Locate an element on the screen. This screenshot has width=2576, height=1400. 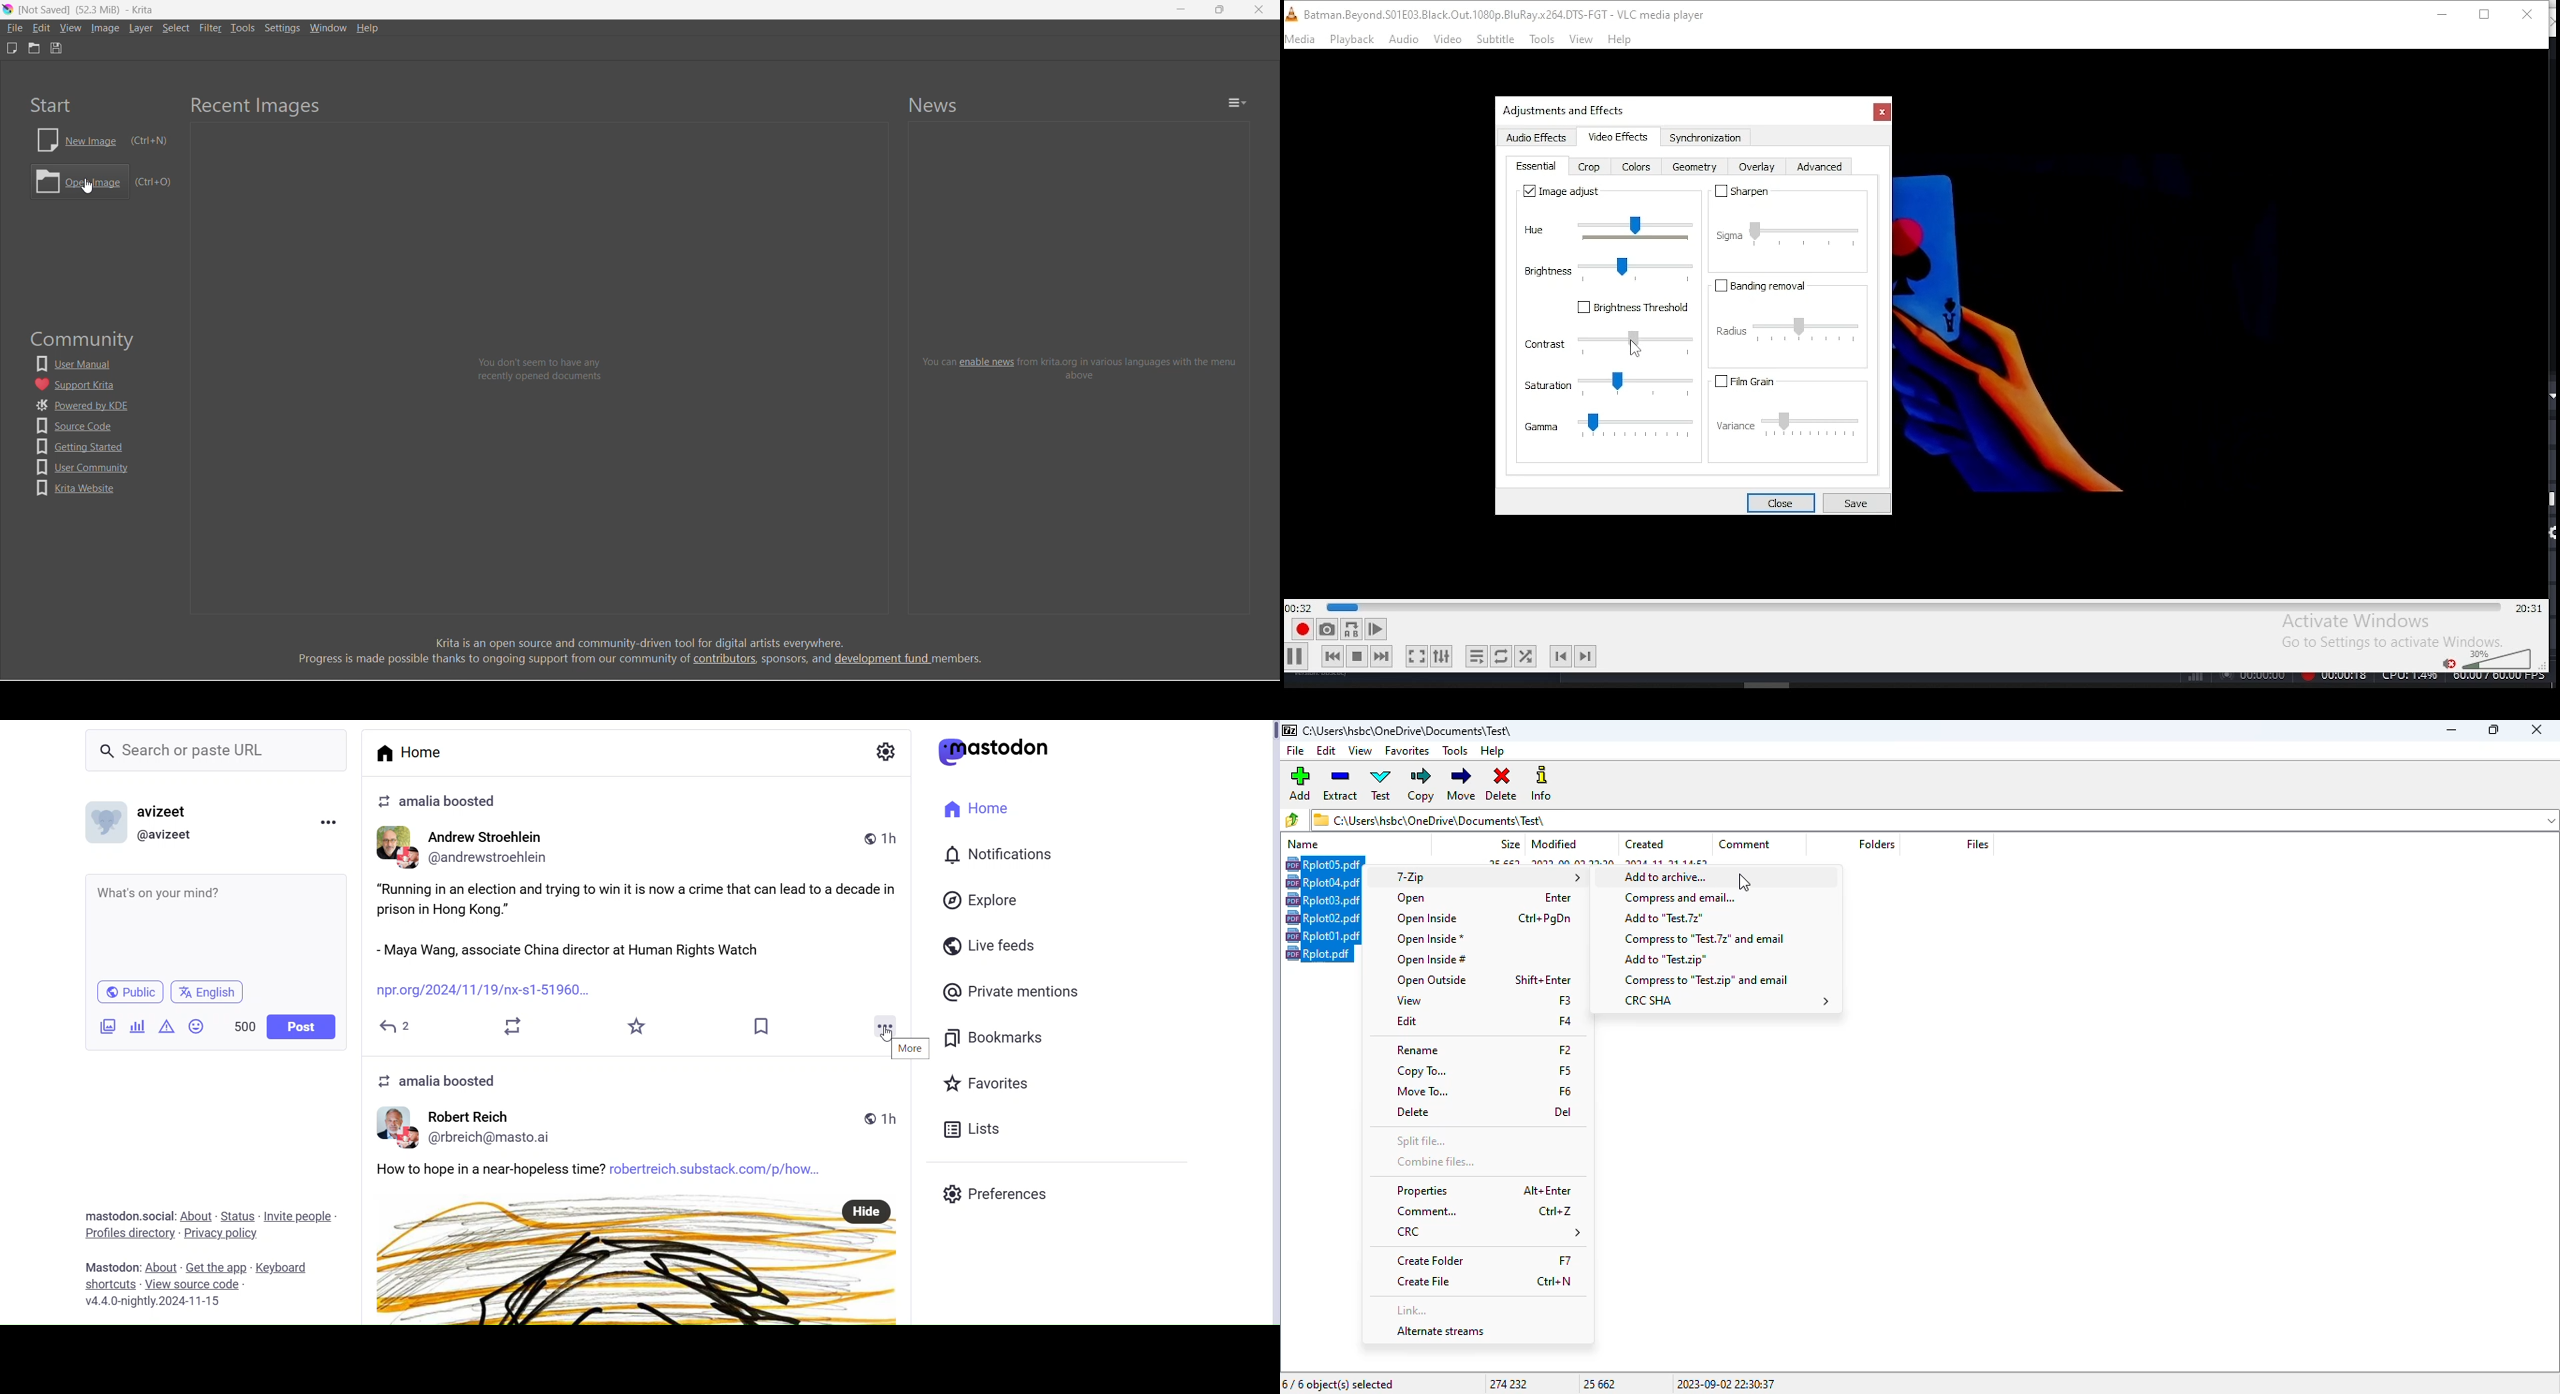
random is located at coordinates (1526, 655).